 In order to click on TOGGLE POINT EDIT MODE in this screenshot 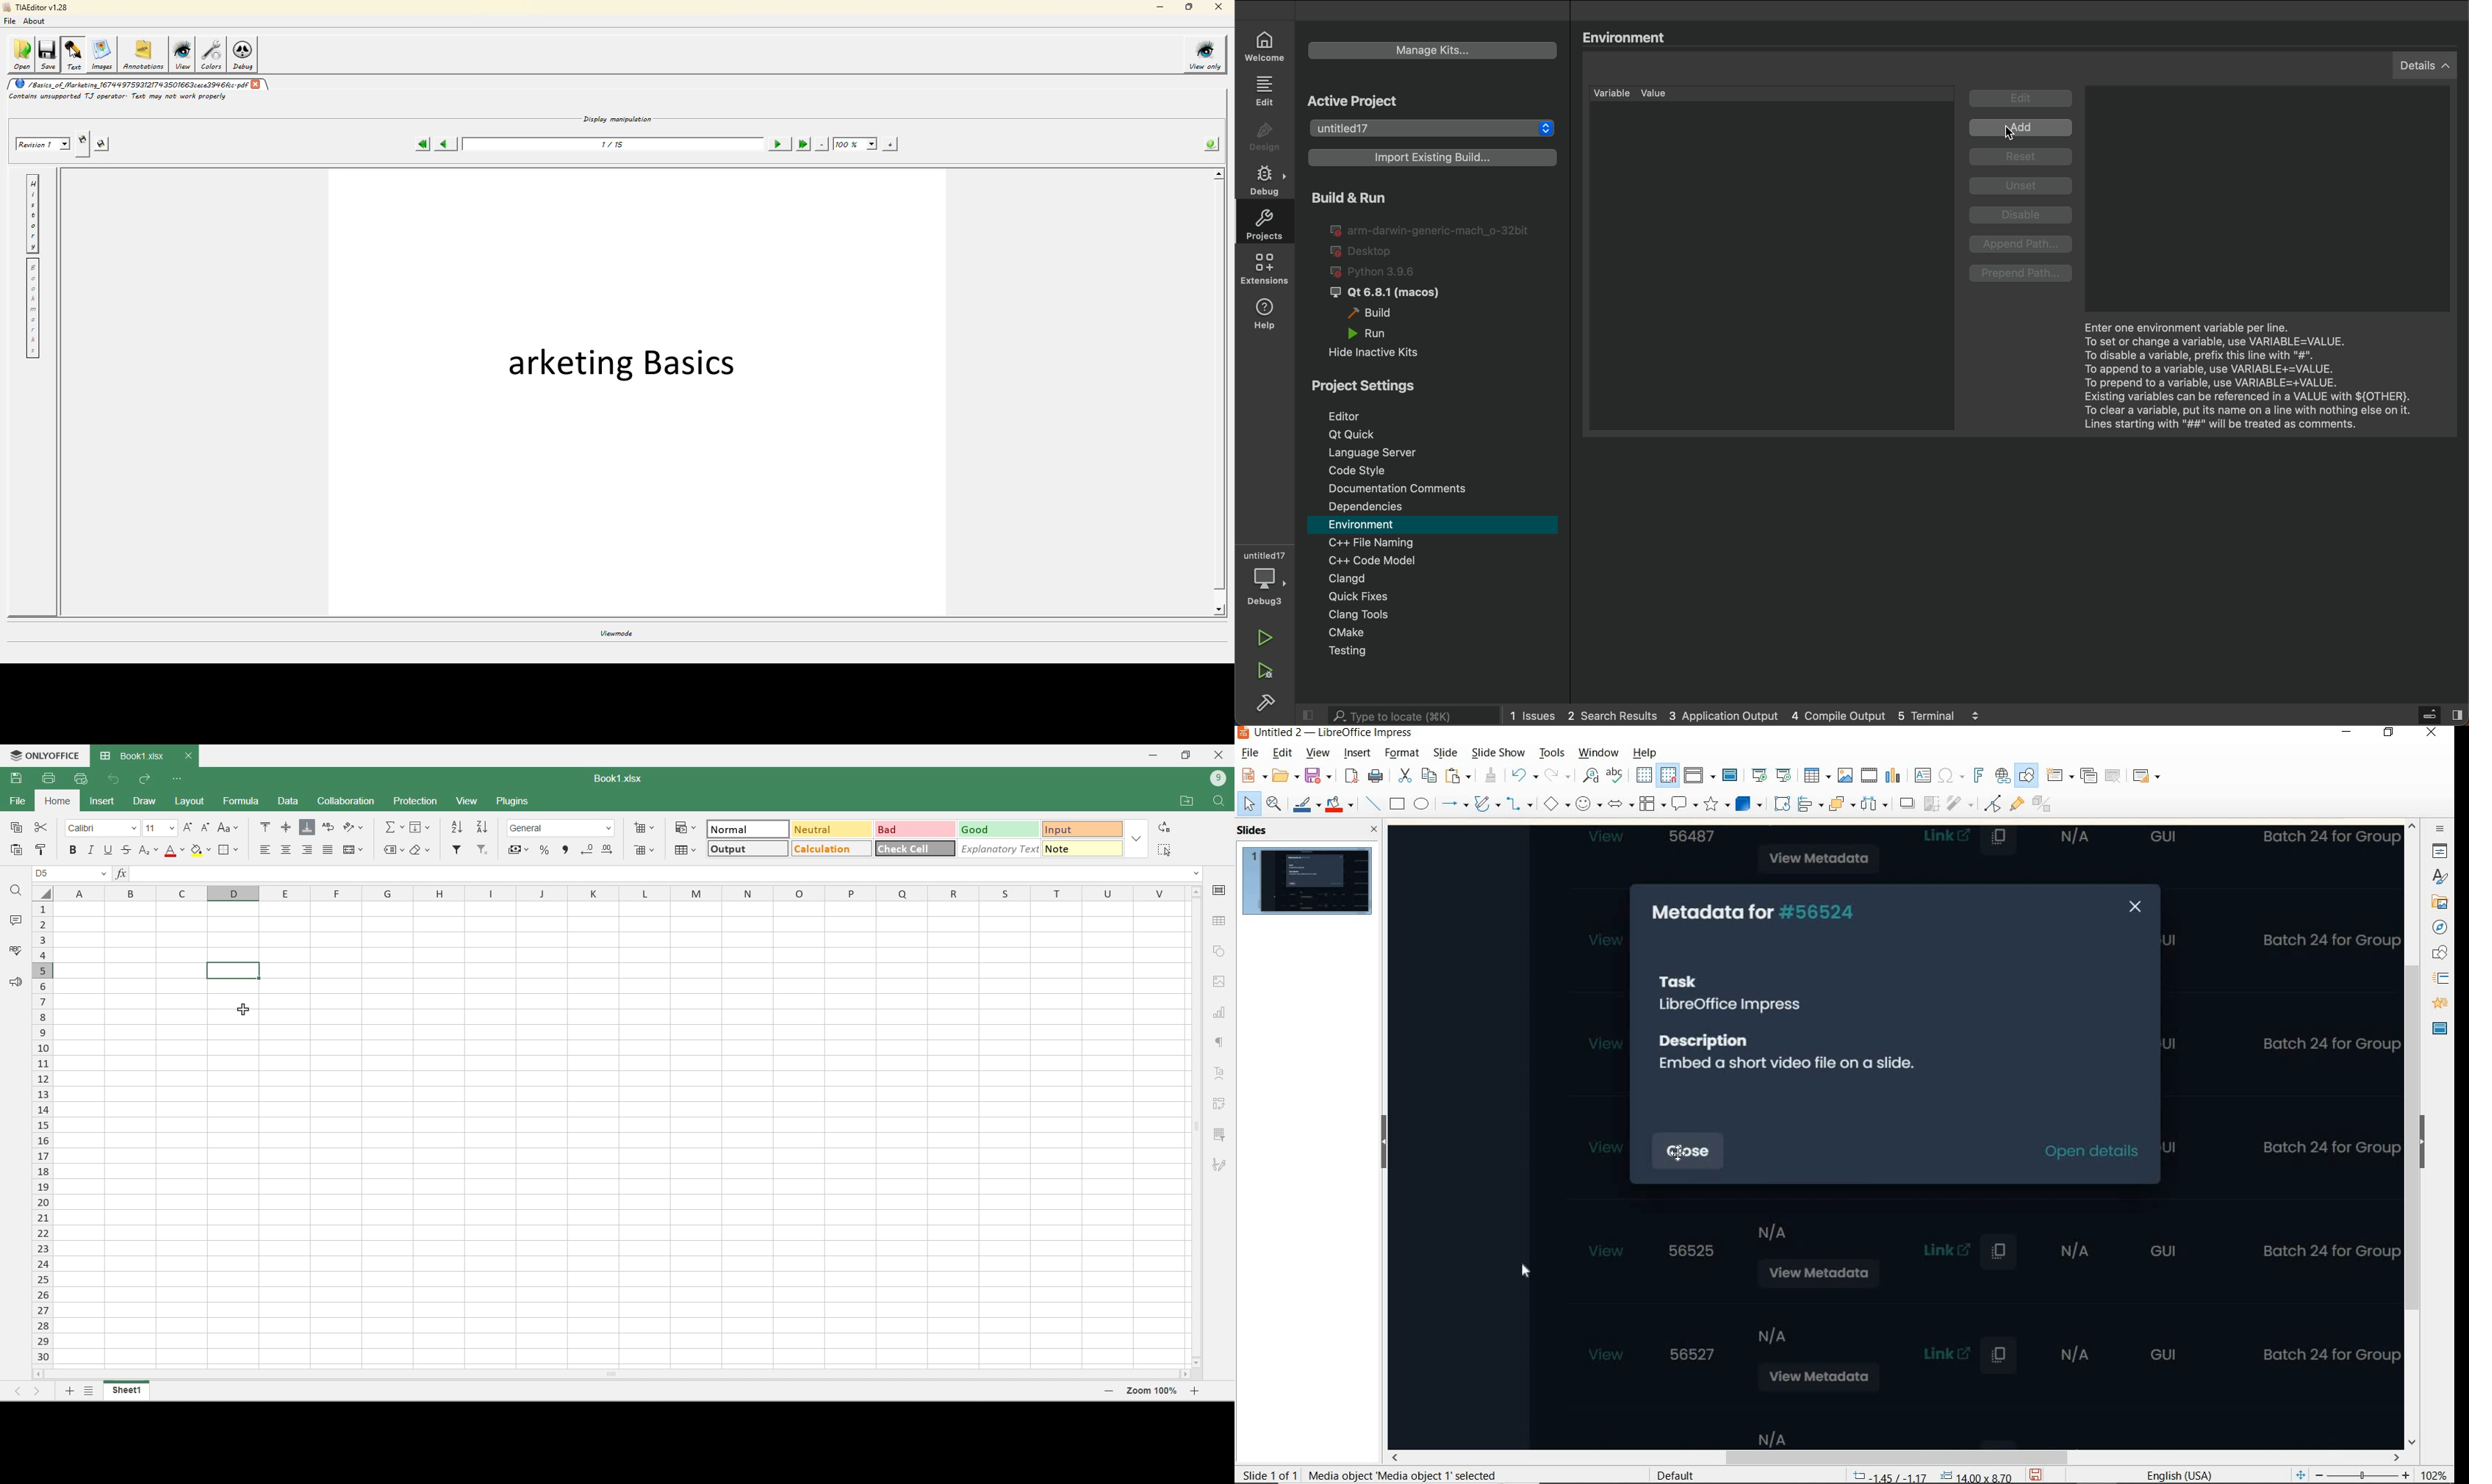, I will do `click(1994, 804)`.